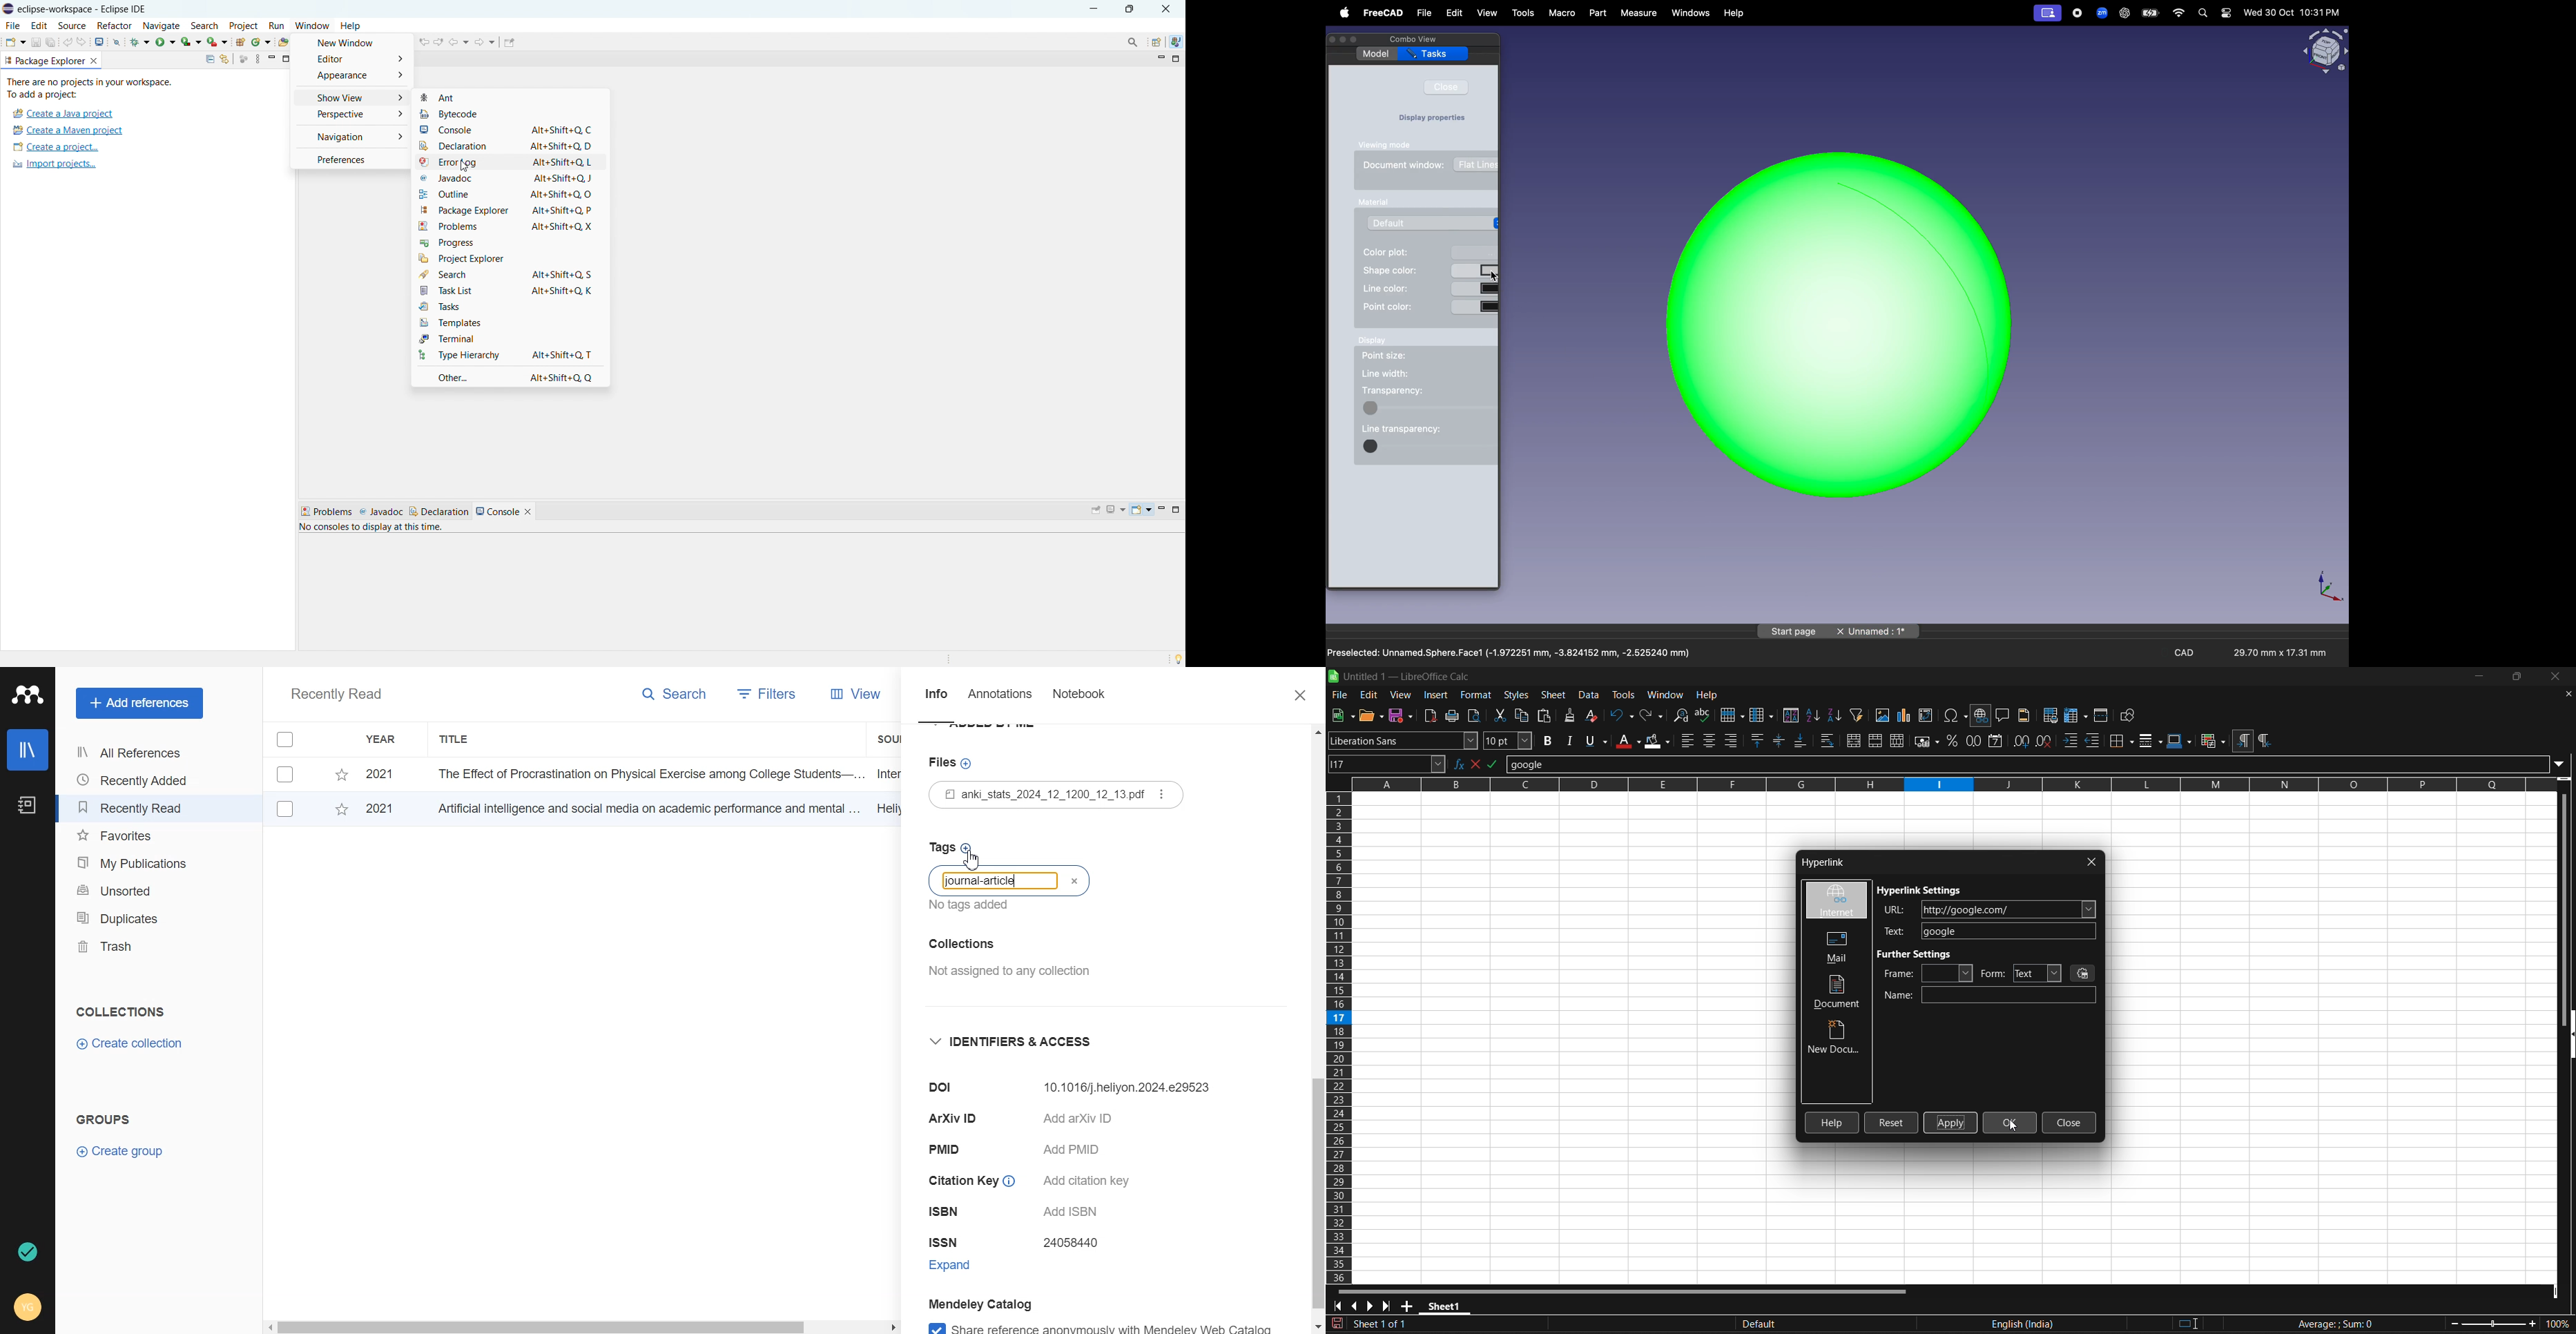  What do you see at coordinates (1954, 715) in the screenshot?
I see `insert special charaters` at bounding box center [1954, 715].